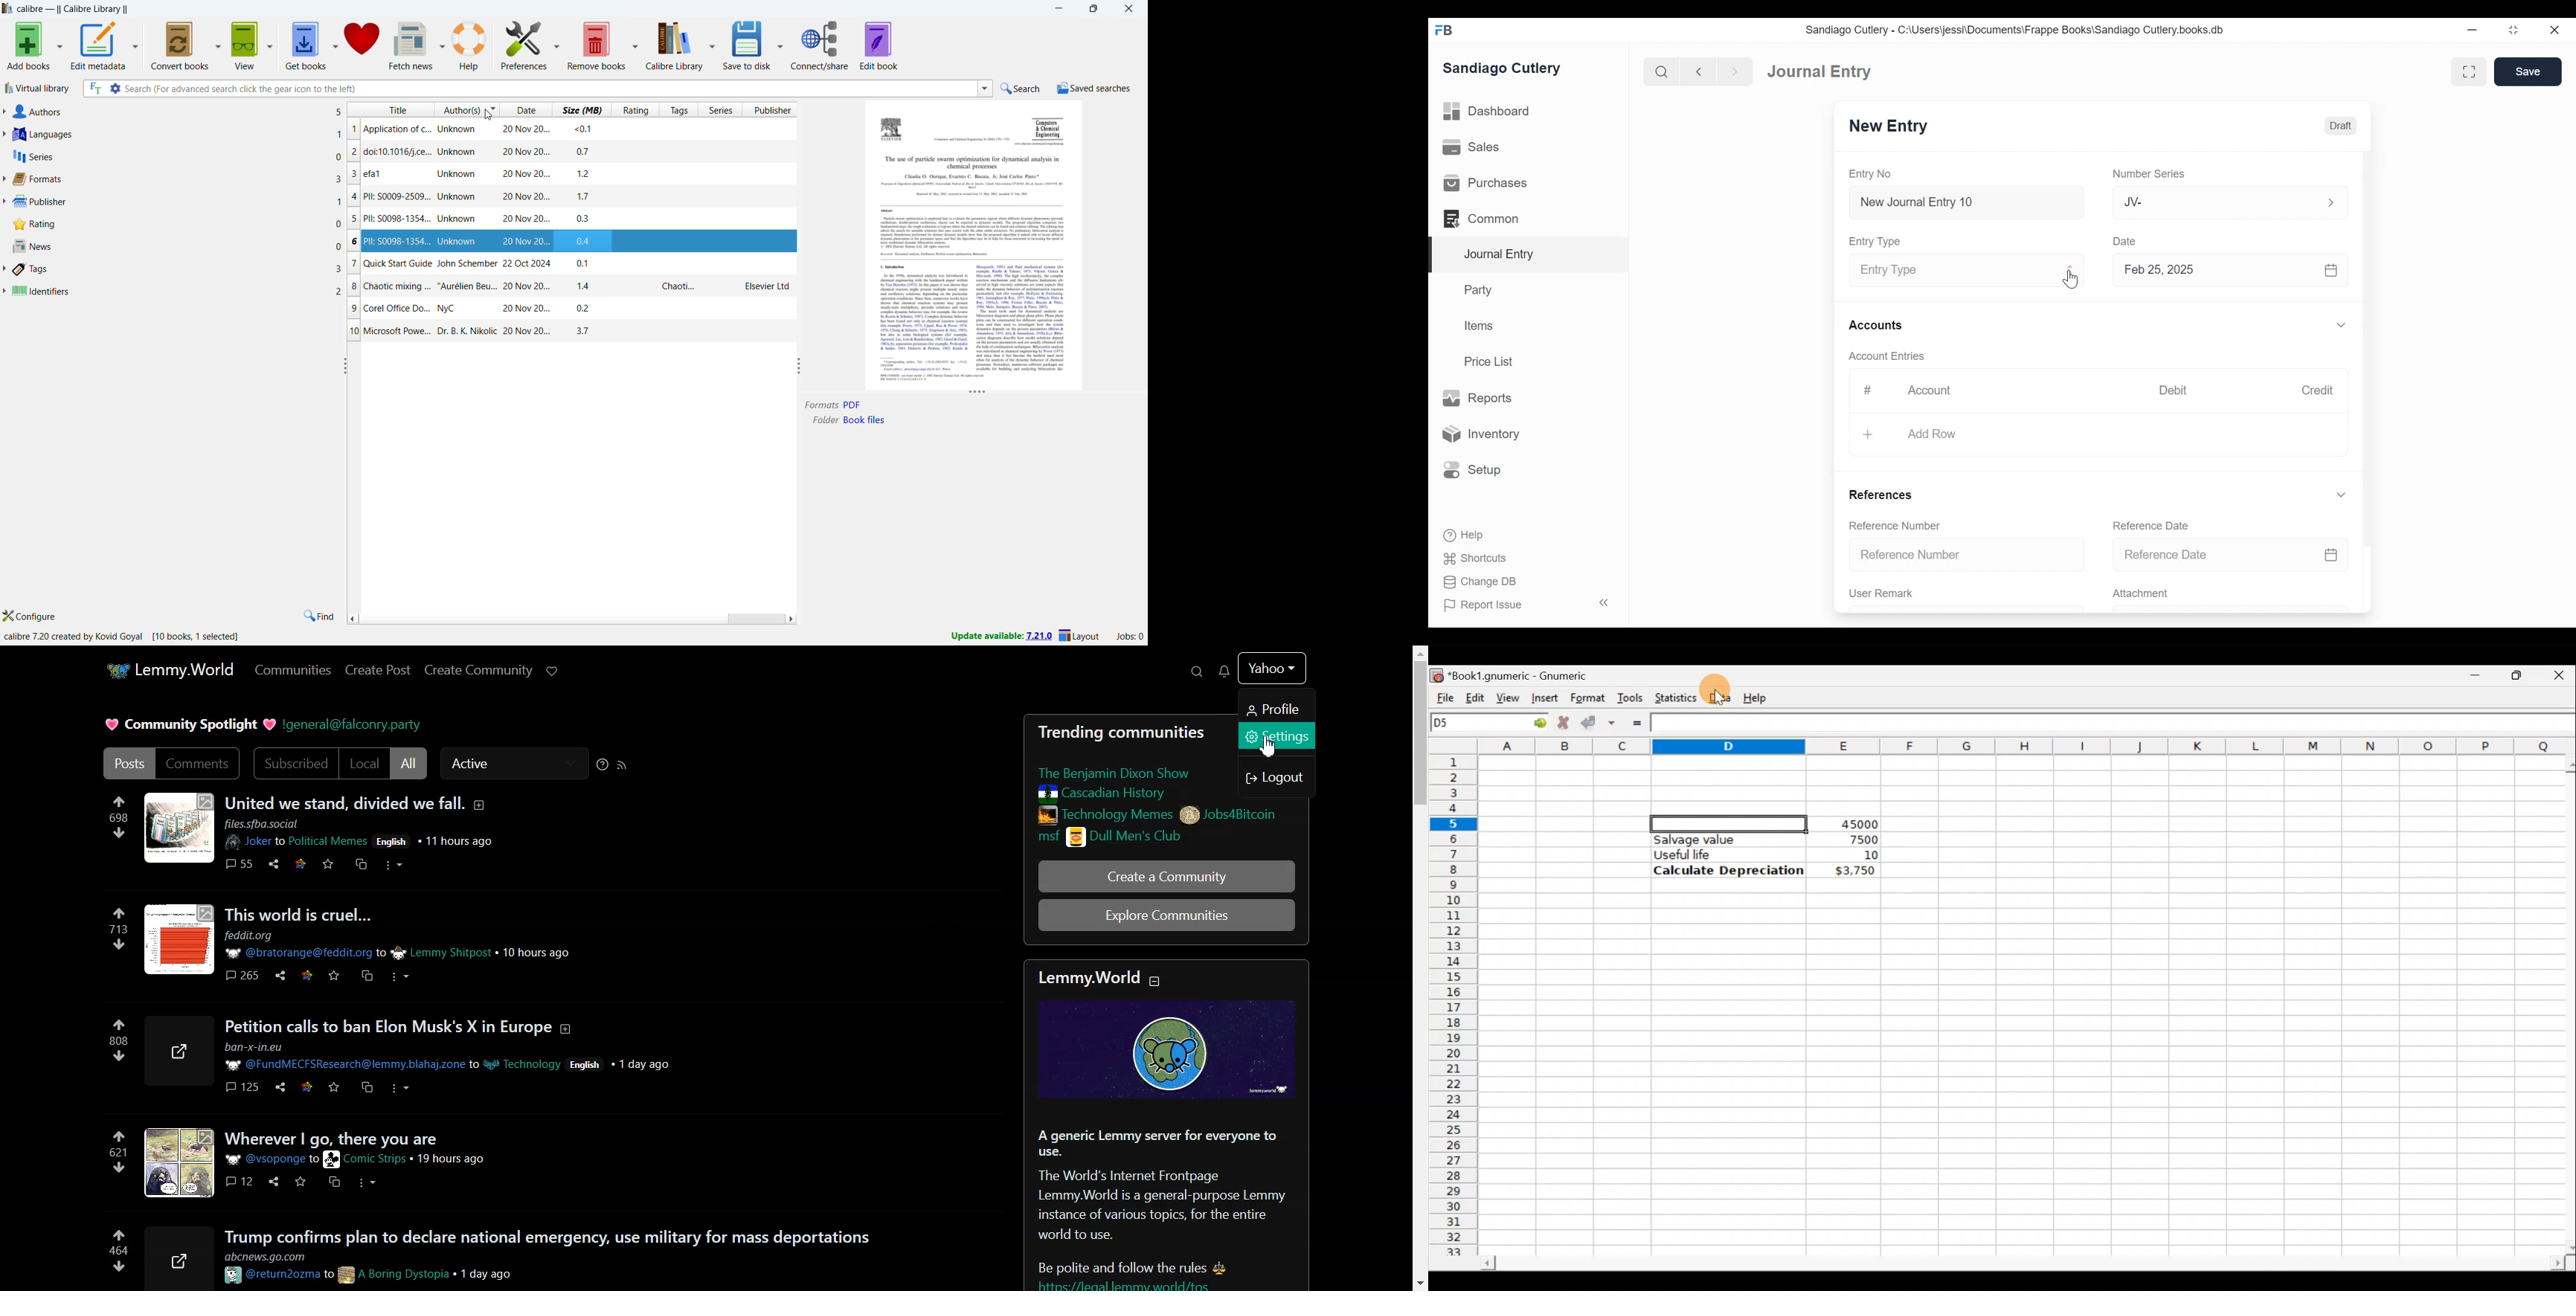 The image size is (2576, 1316). What do you see at coordinates (1953, 271) in the screenshot?
I see `Entry Type` at bounding box center [1953, 271].